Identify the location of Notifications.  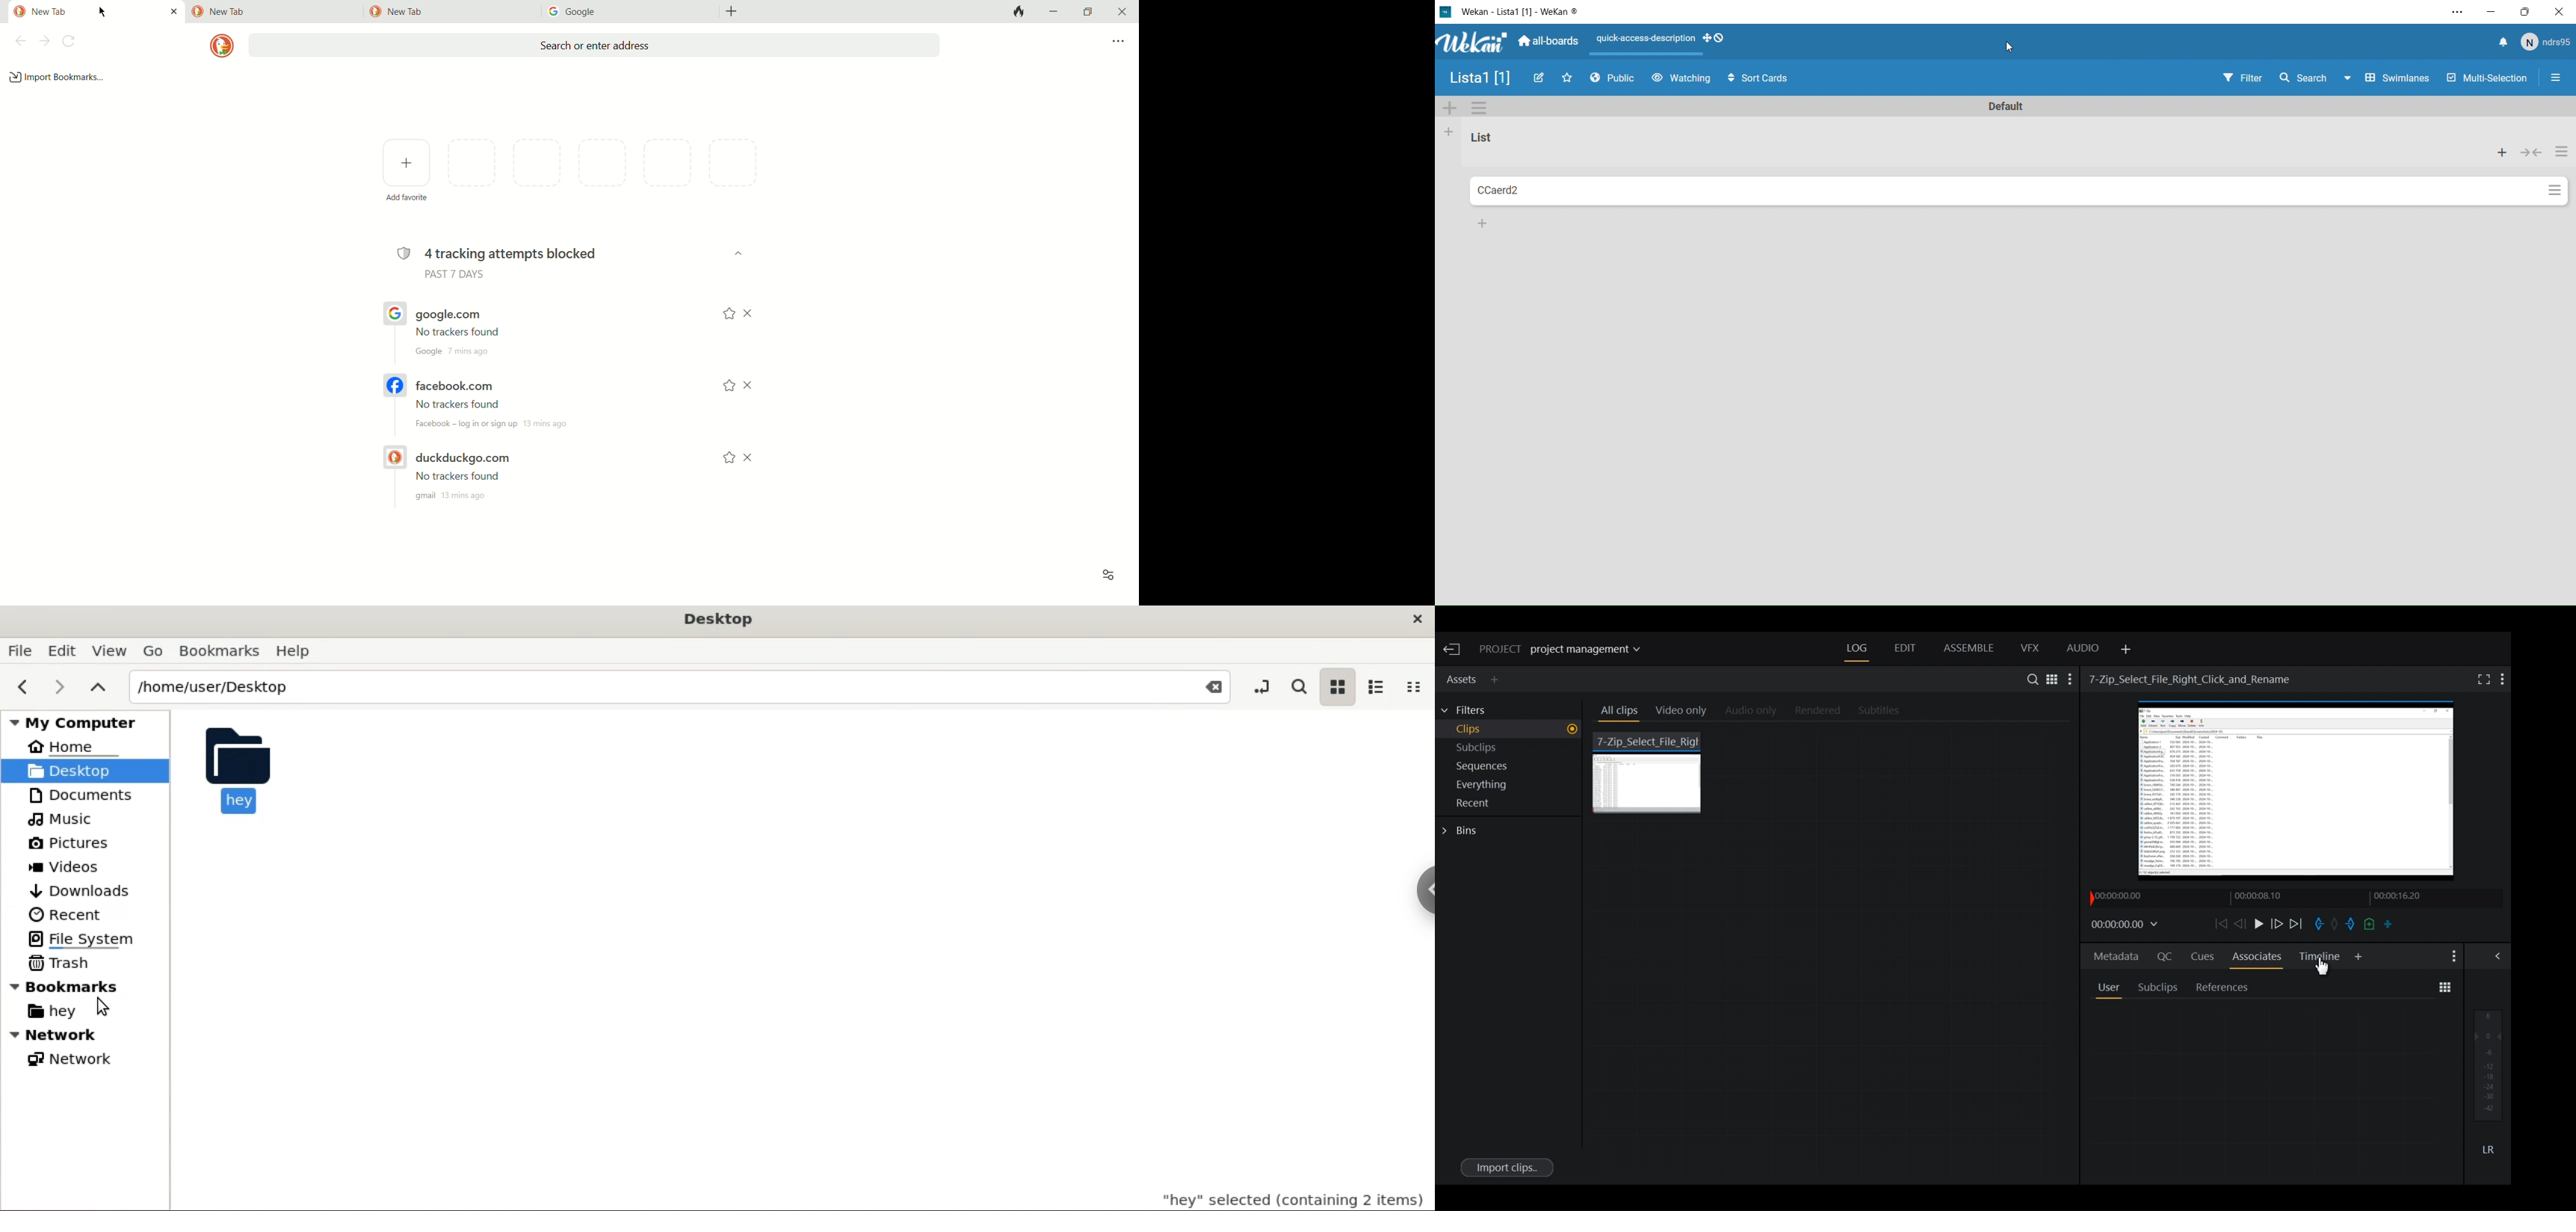
(2503, 41).